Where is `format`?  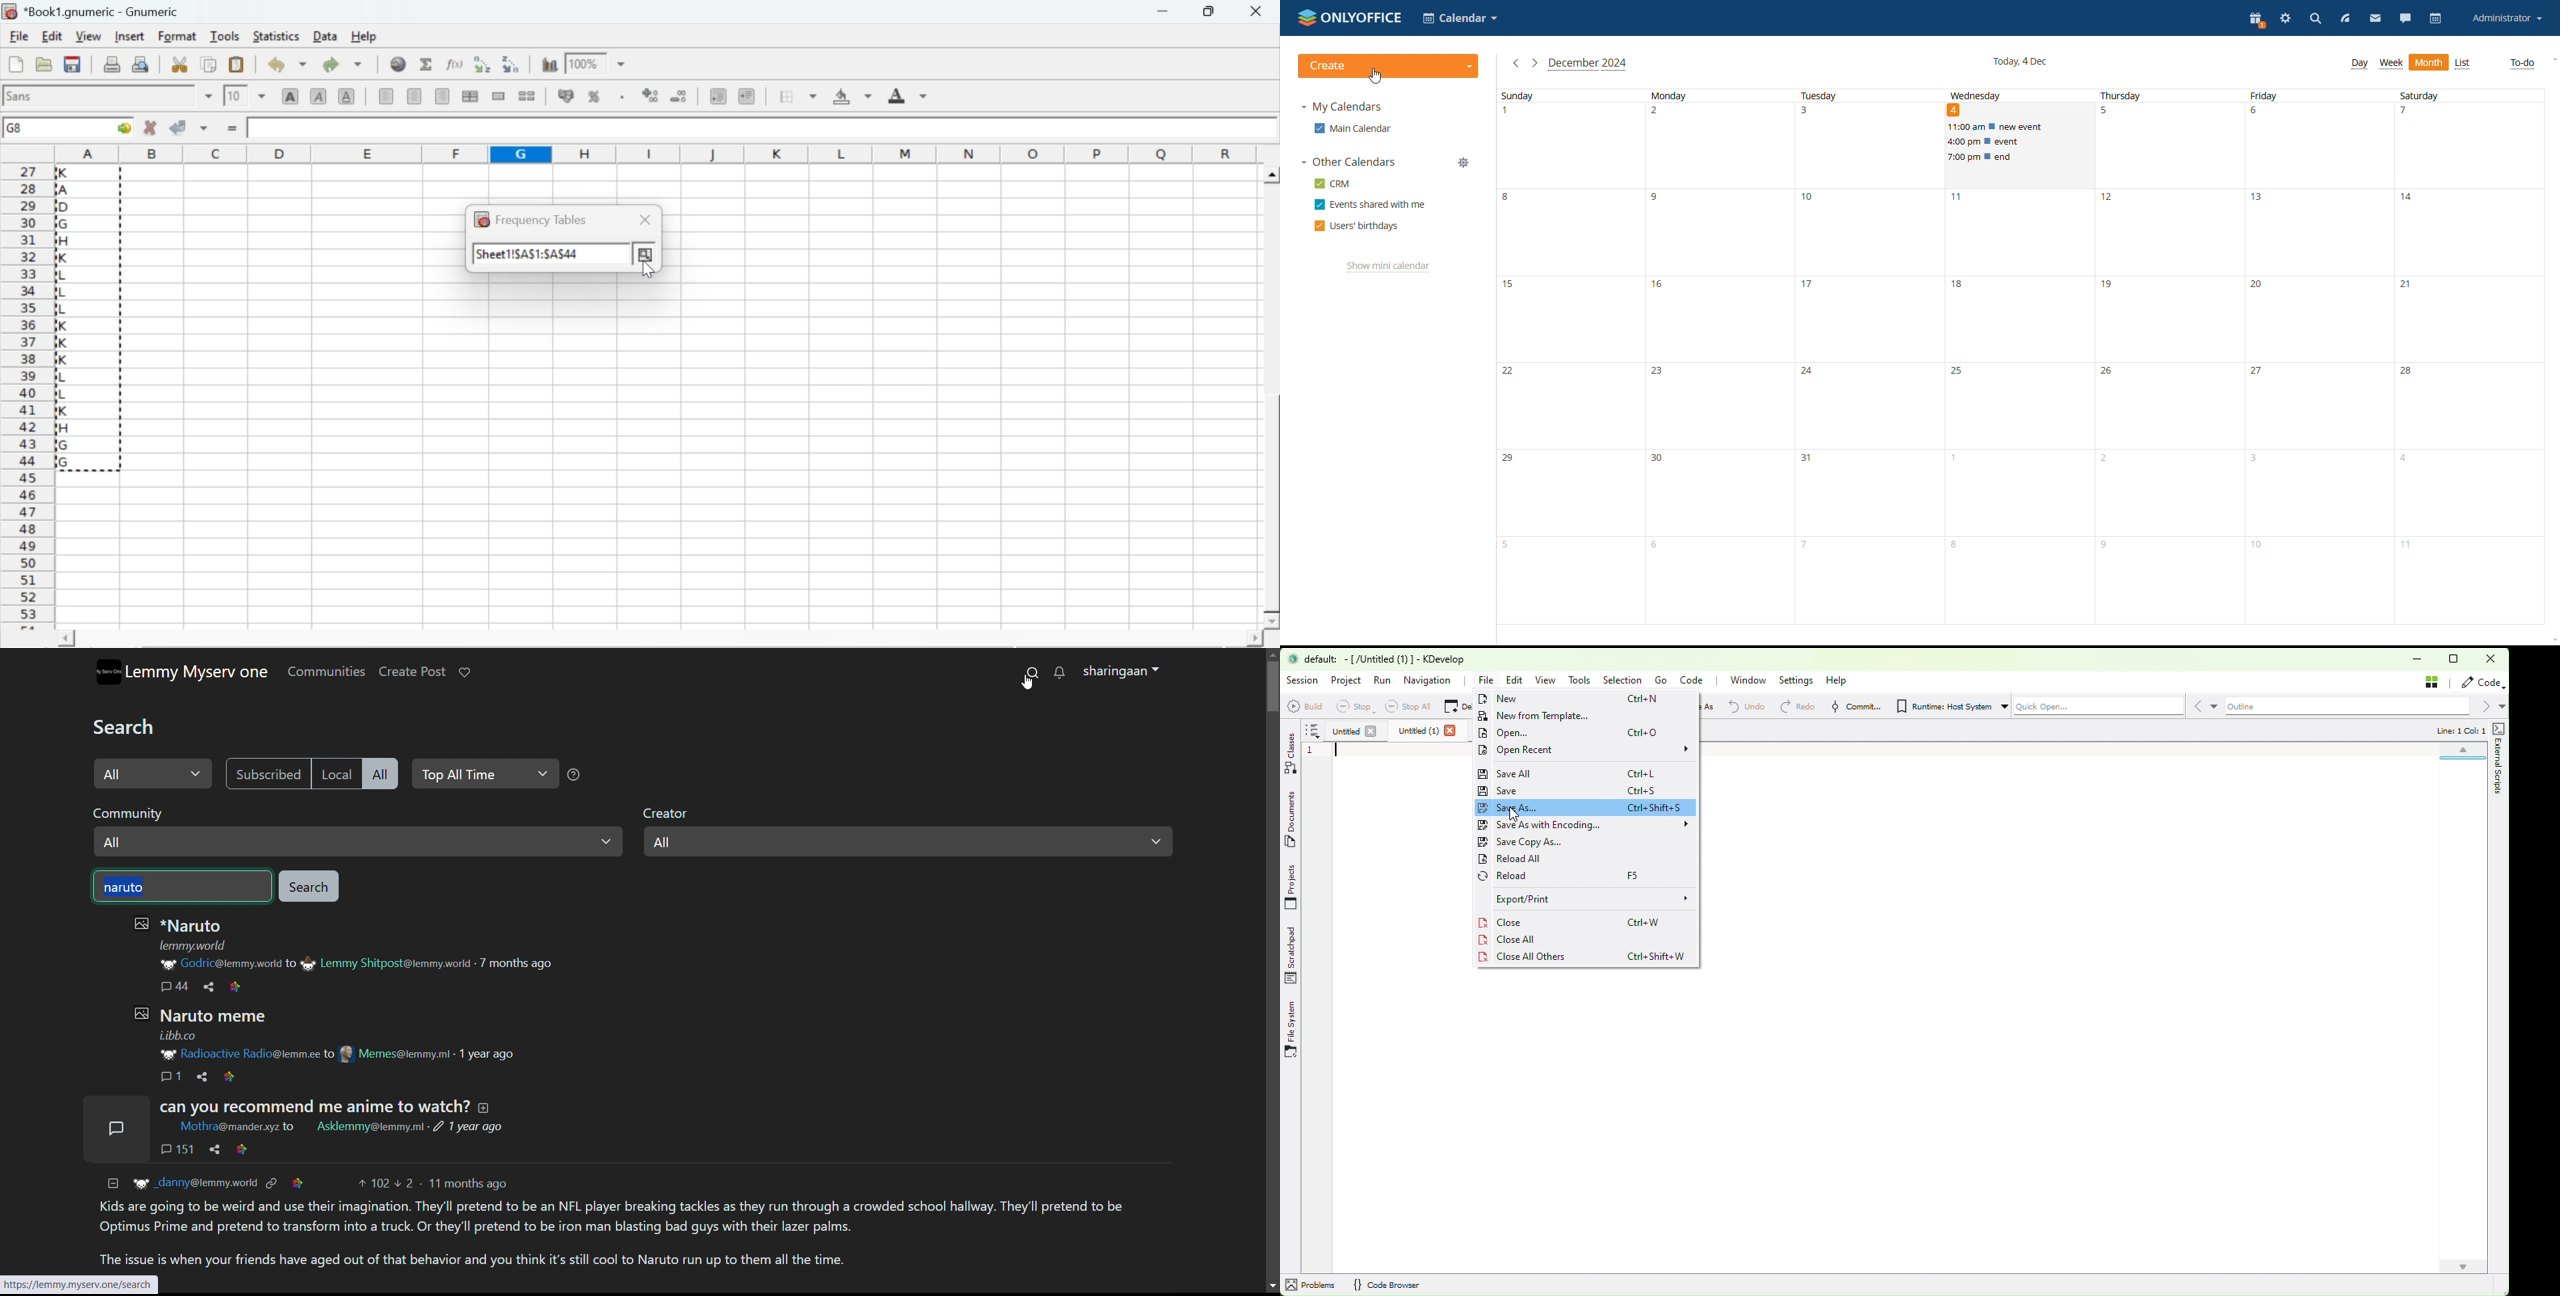 format is located at coordinates (178, 36).